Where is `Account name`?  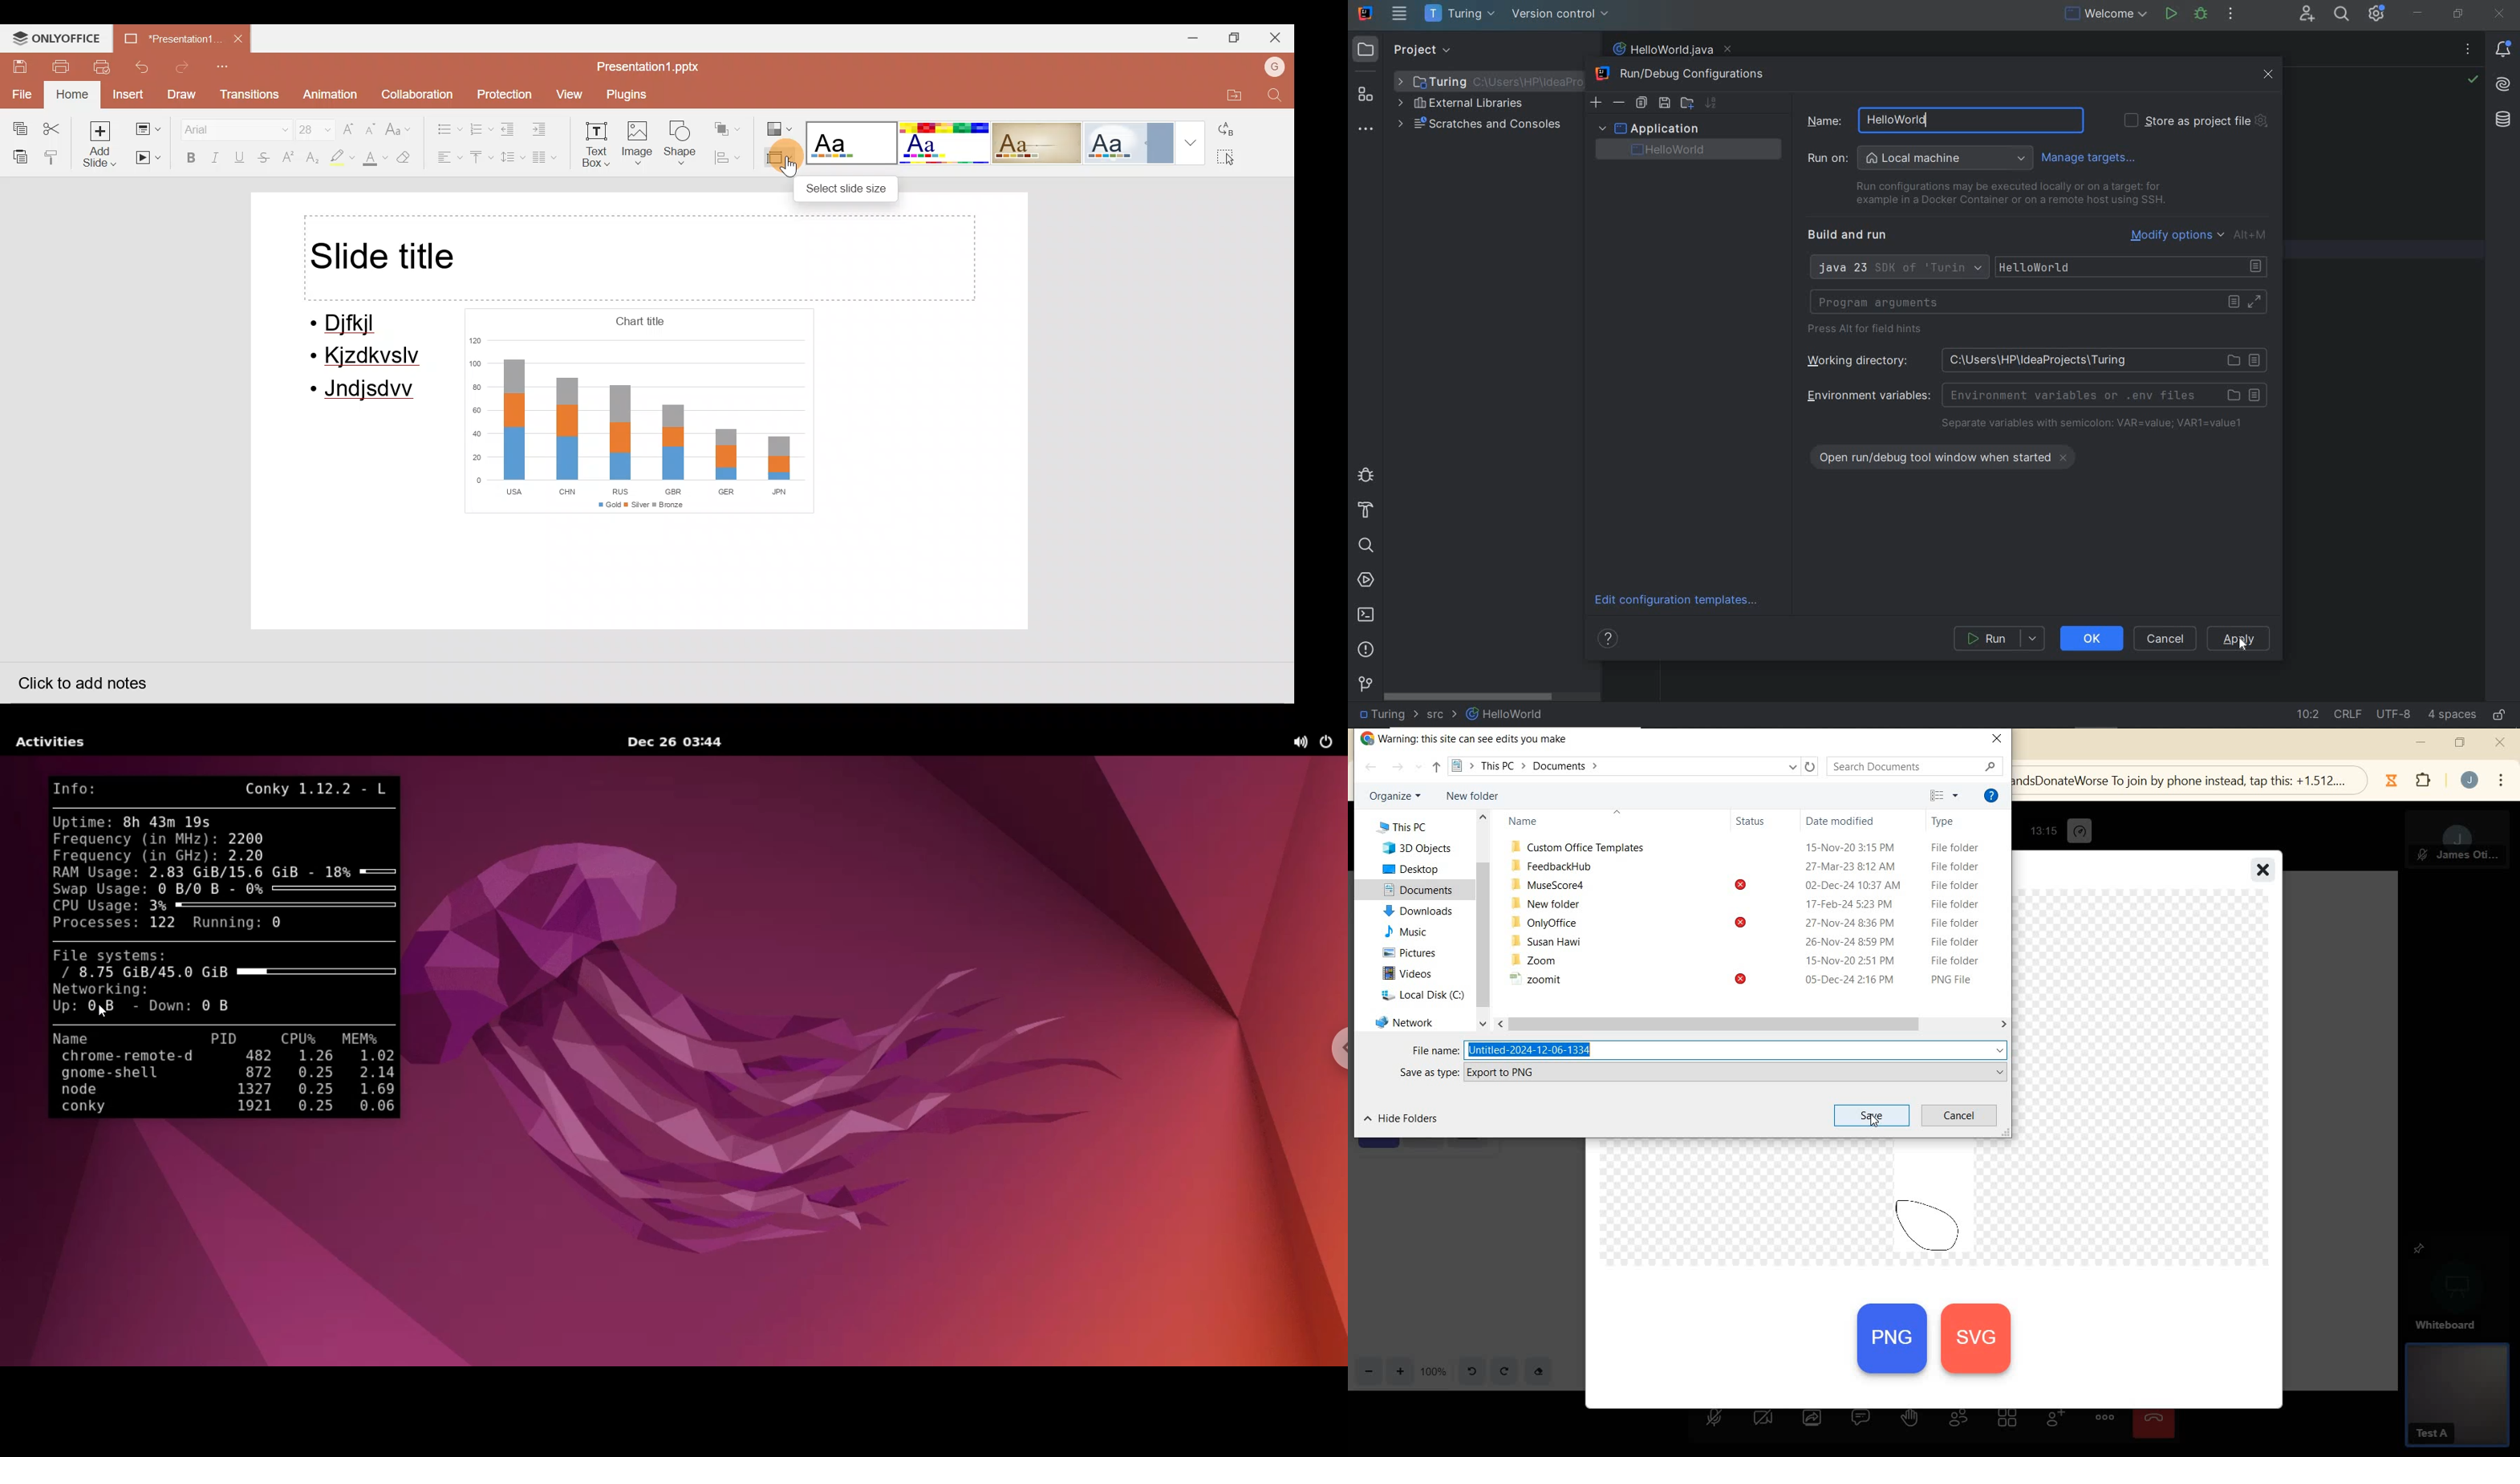 Account name is located at coordinates (1271, 65).